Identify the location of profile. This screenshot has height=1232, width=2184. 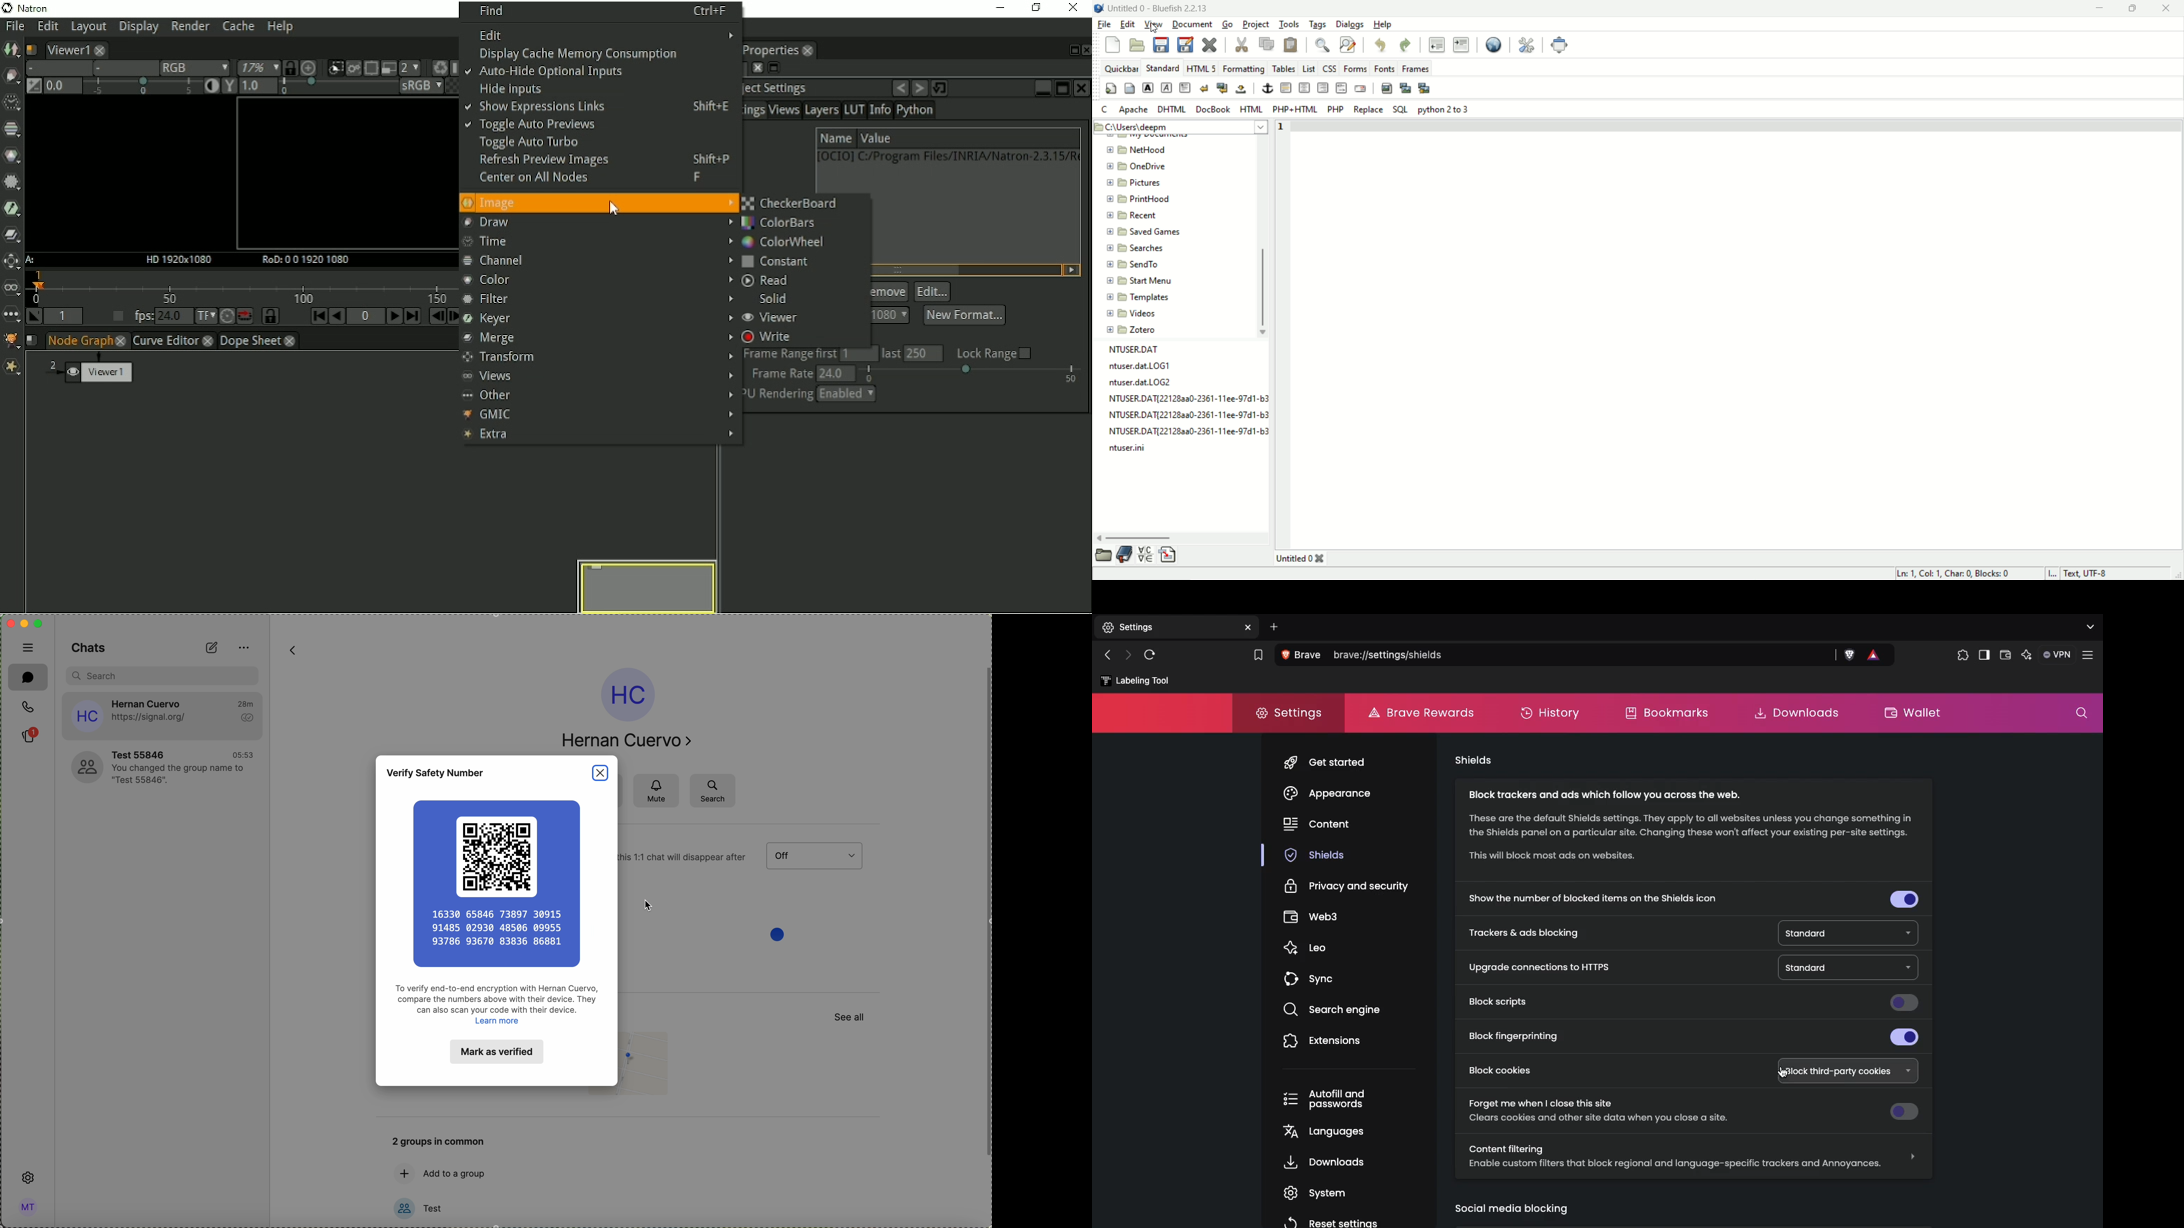
(29, 1207).